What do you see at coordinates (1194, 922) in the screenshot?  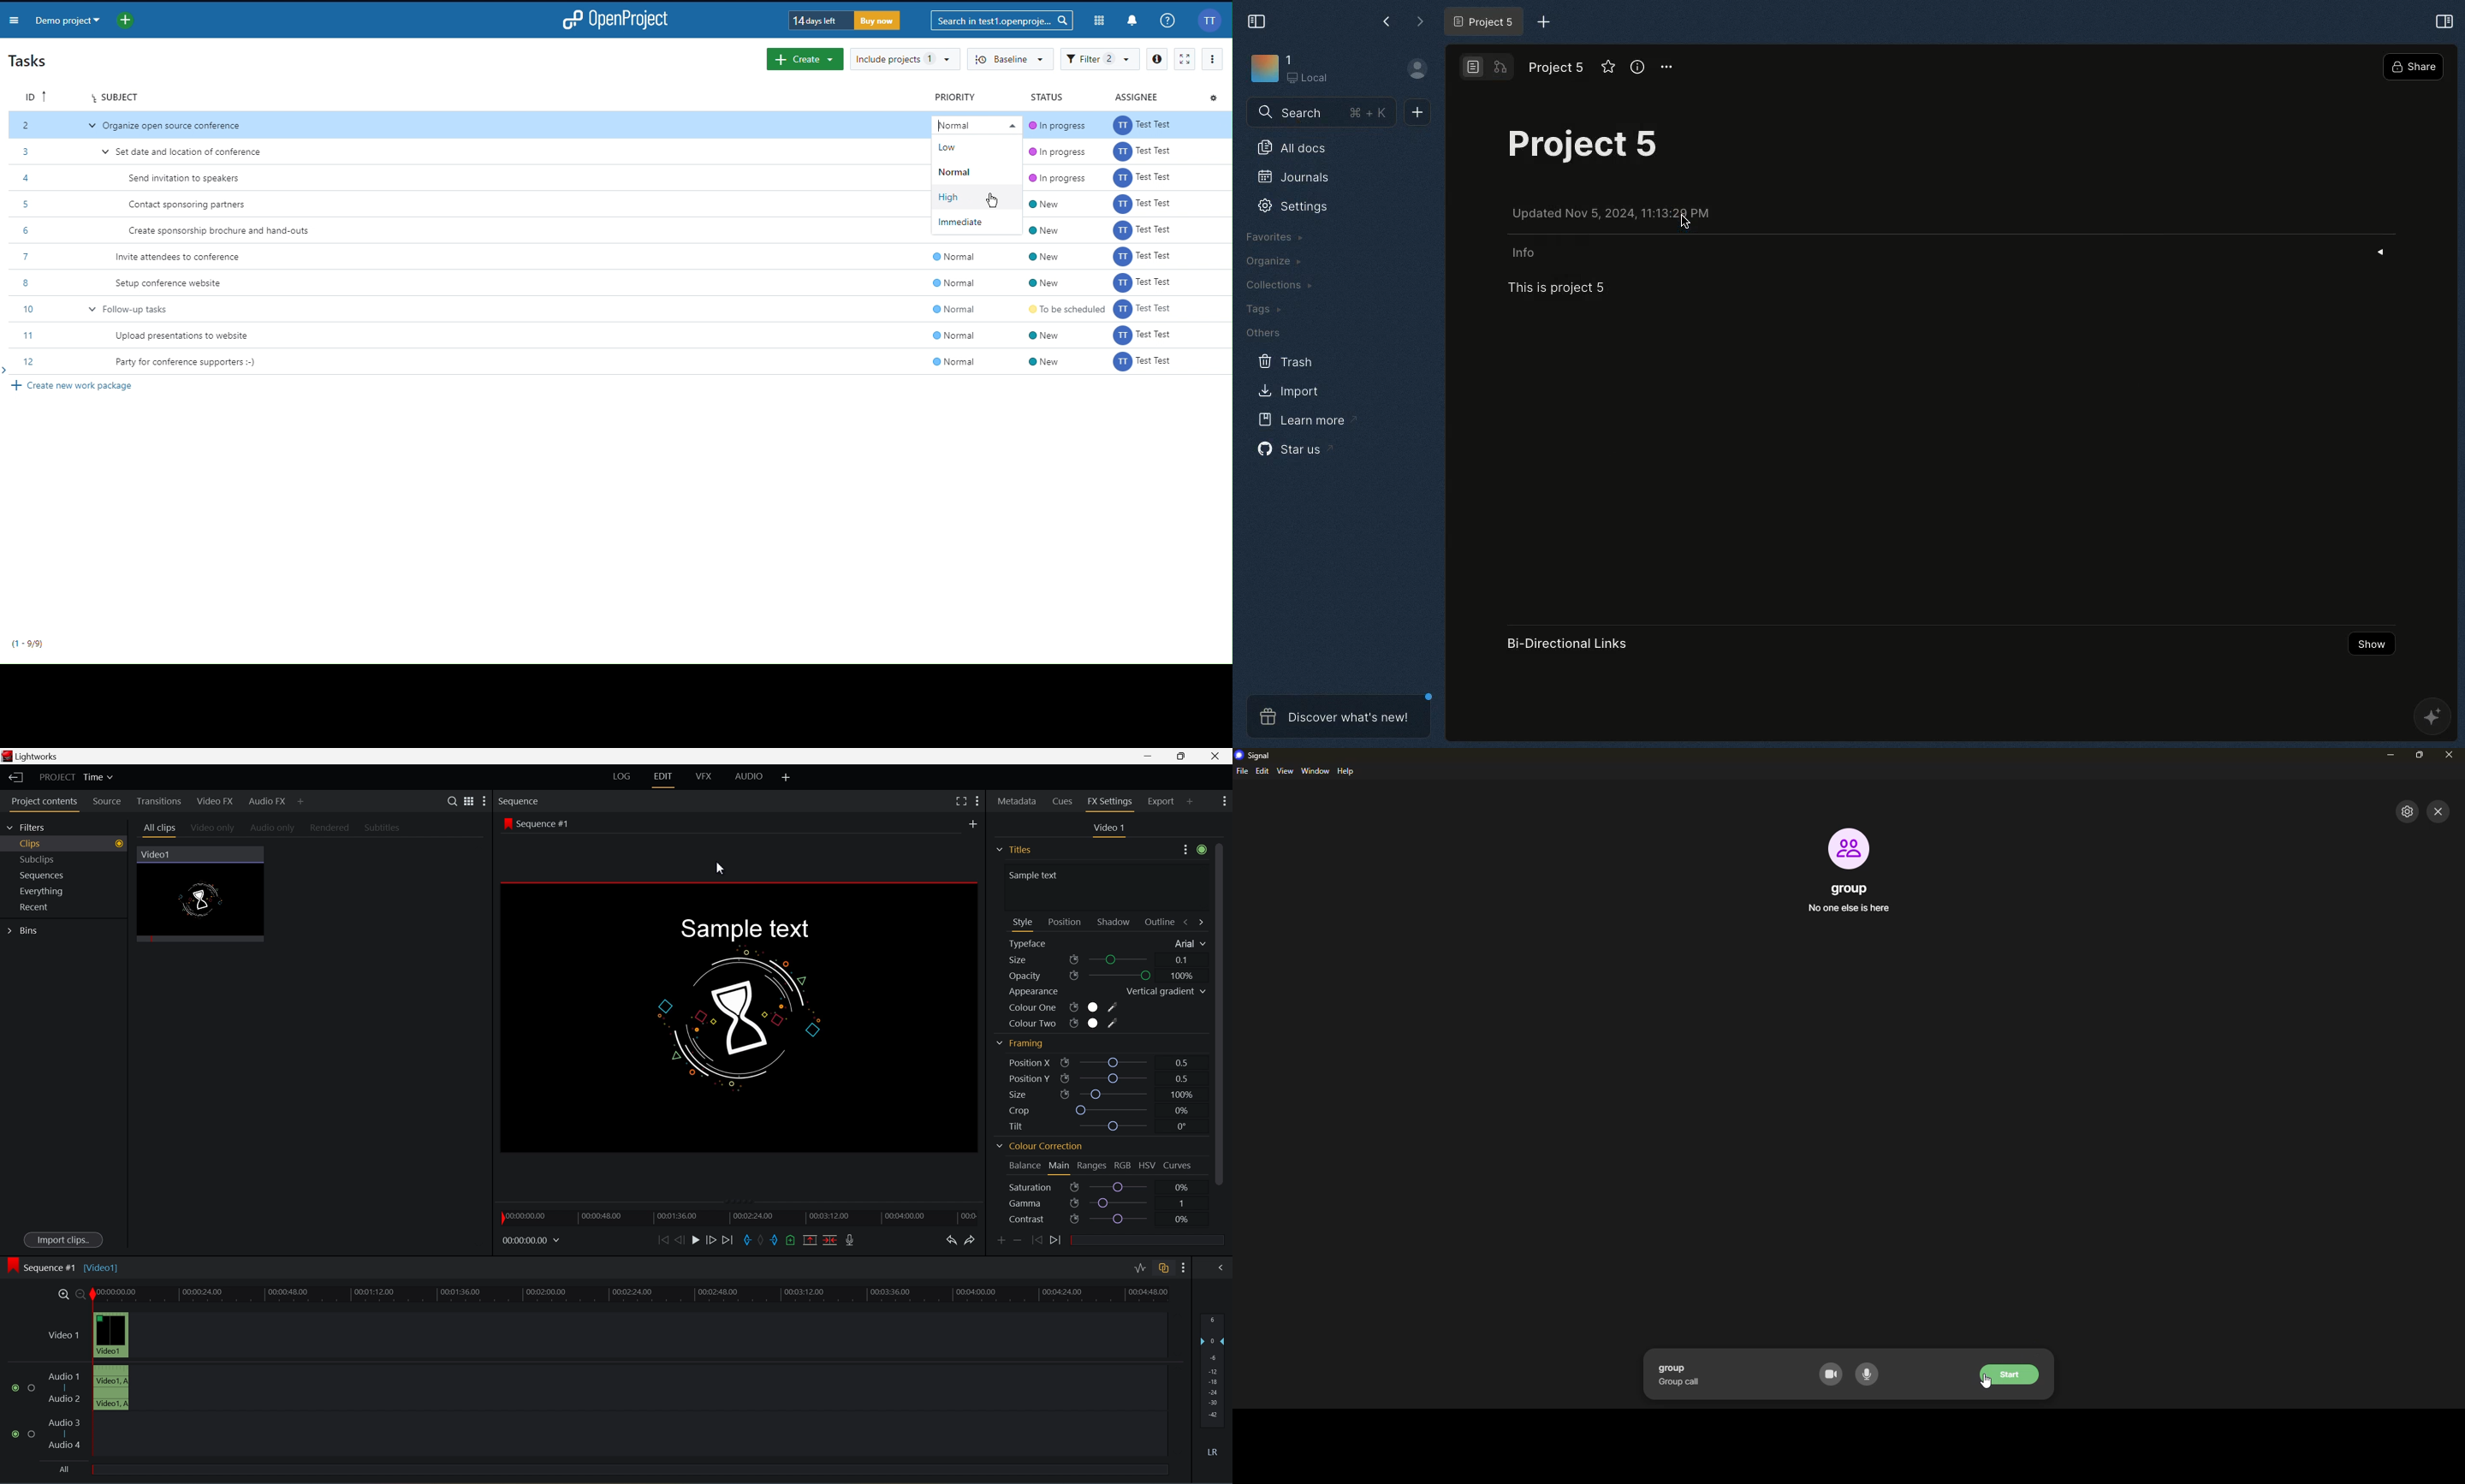 I see `back / forward` at bounding box center [1194, 922].